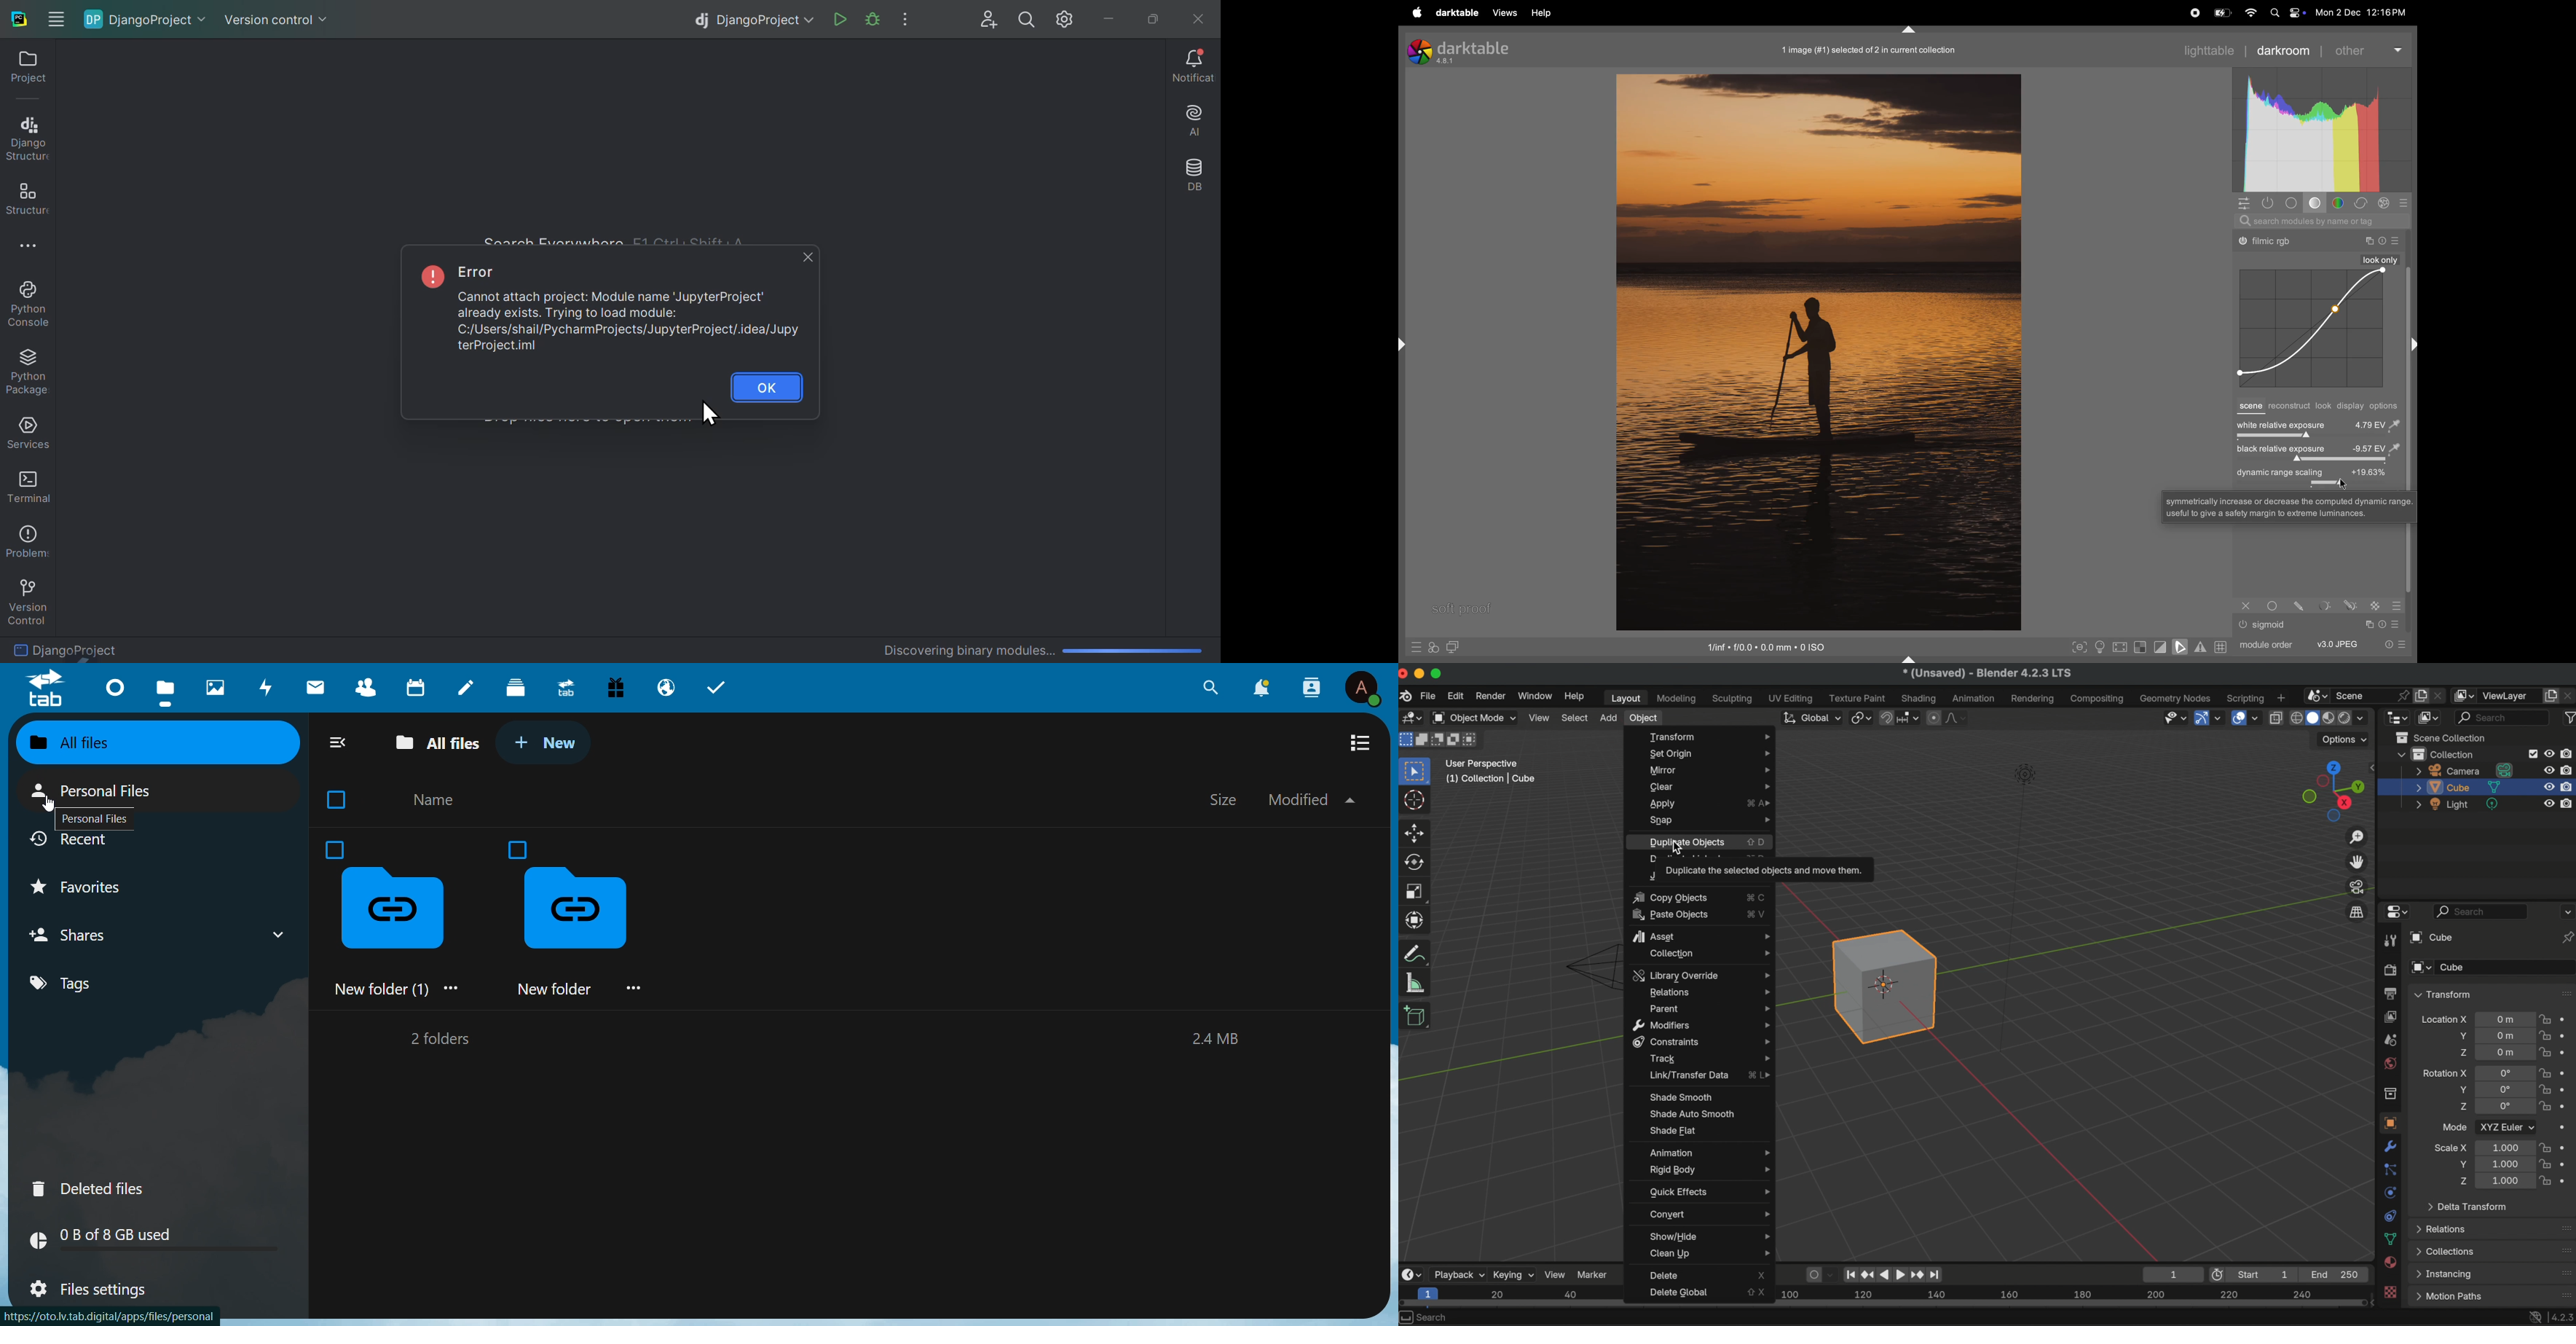  Describe the element at coordinates (1920, 698) in the screenshot. I see `shading` at that location.